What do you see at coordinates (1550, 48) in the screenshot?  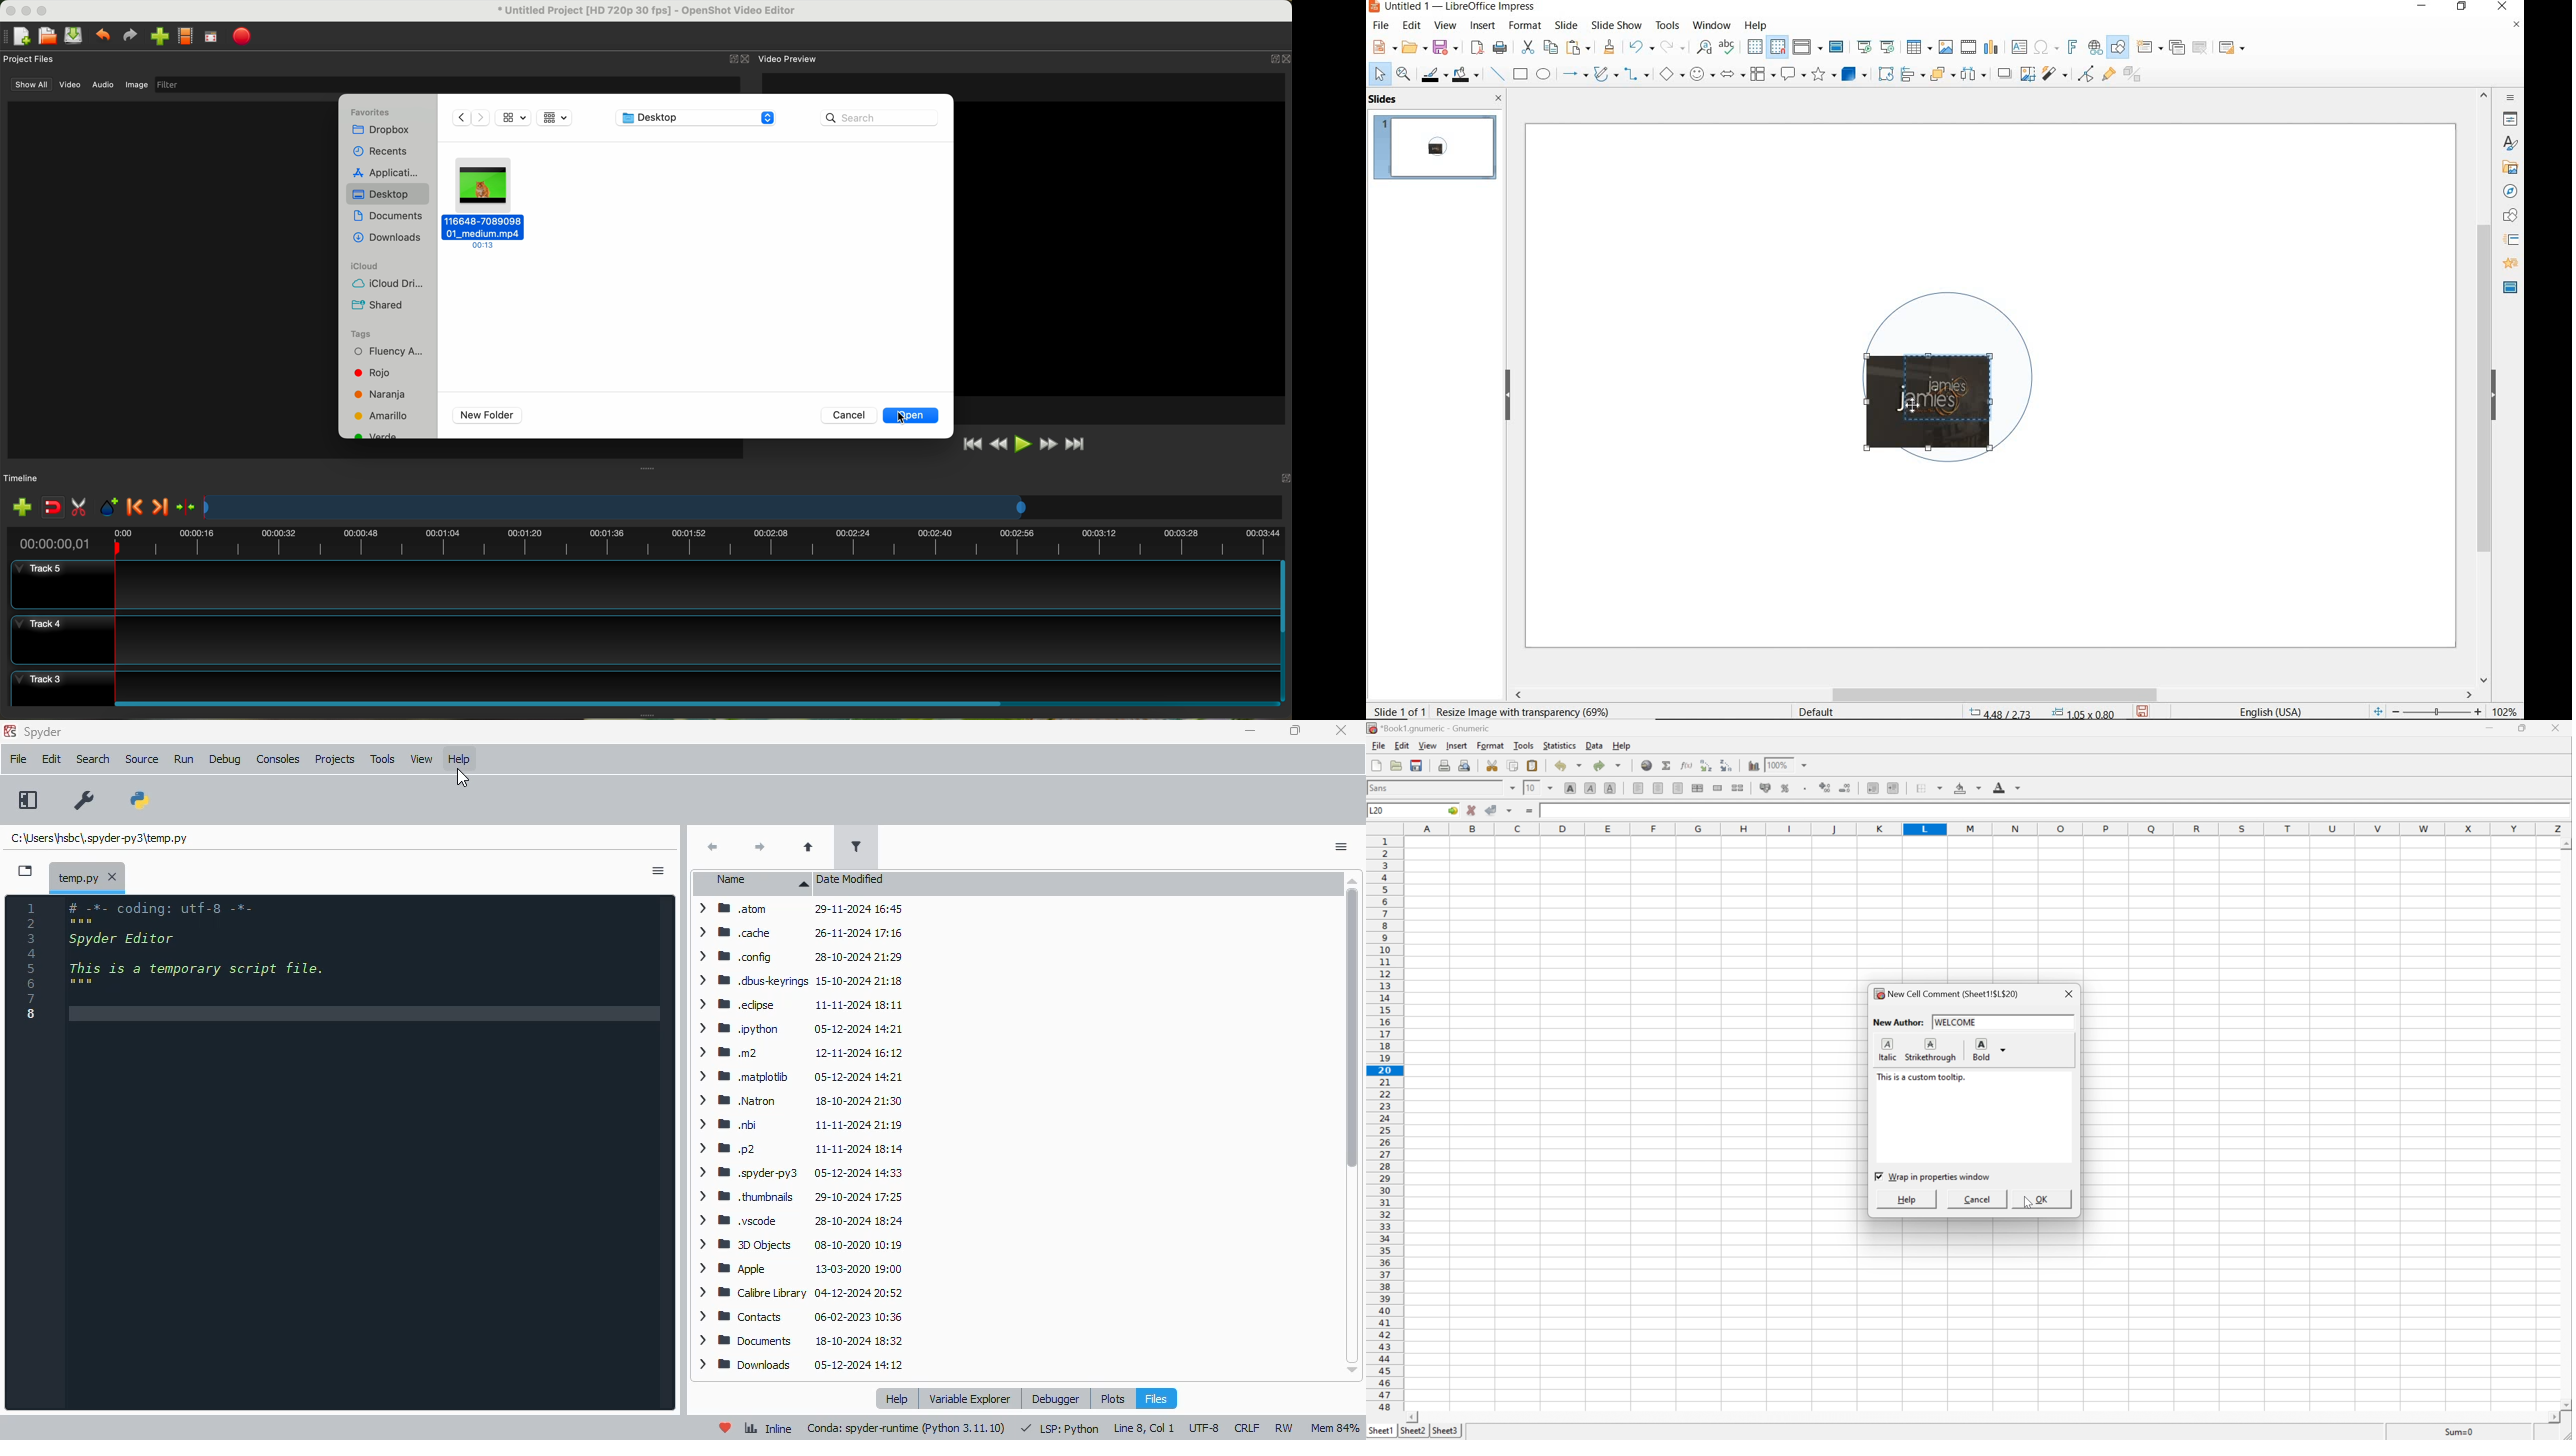 I see `copy` at bounding box center [1550, 48].